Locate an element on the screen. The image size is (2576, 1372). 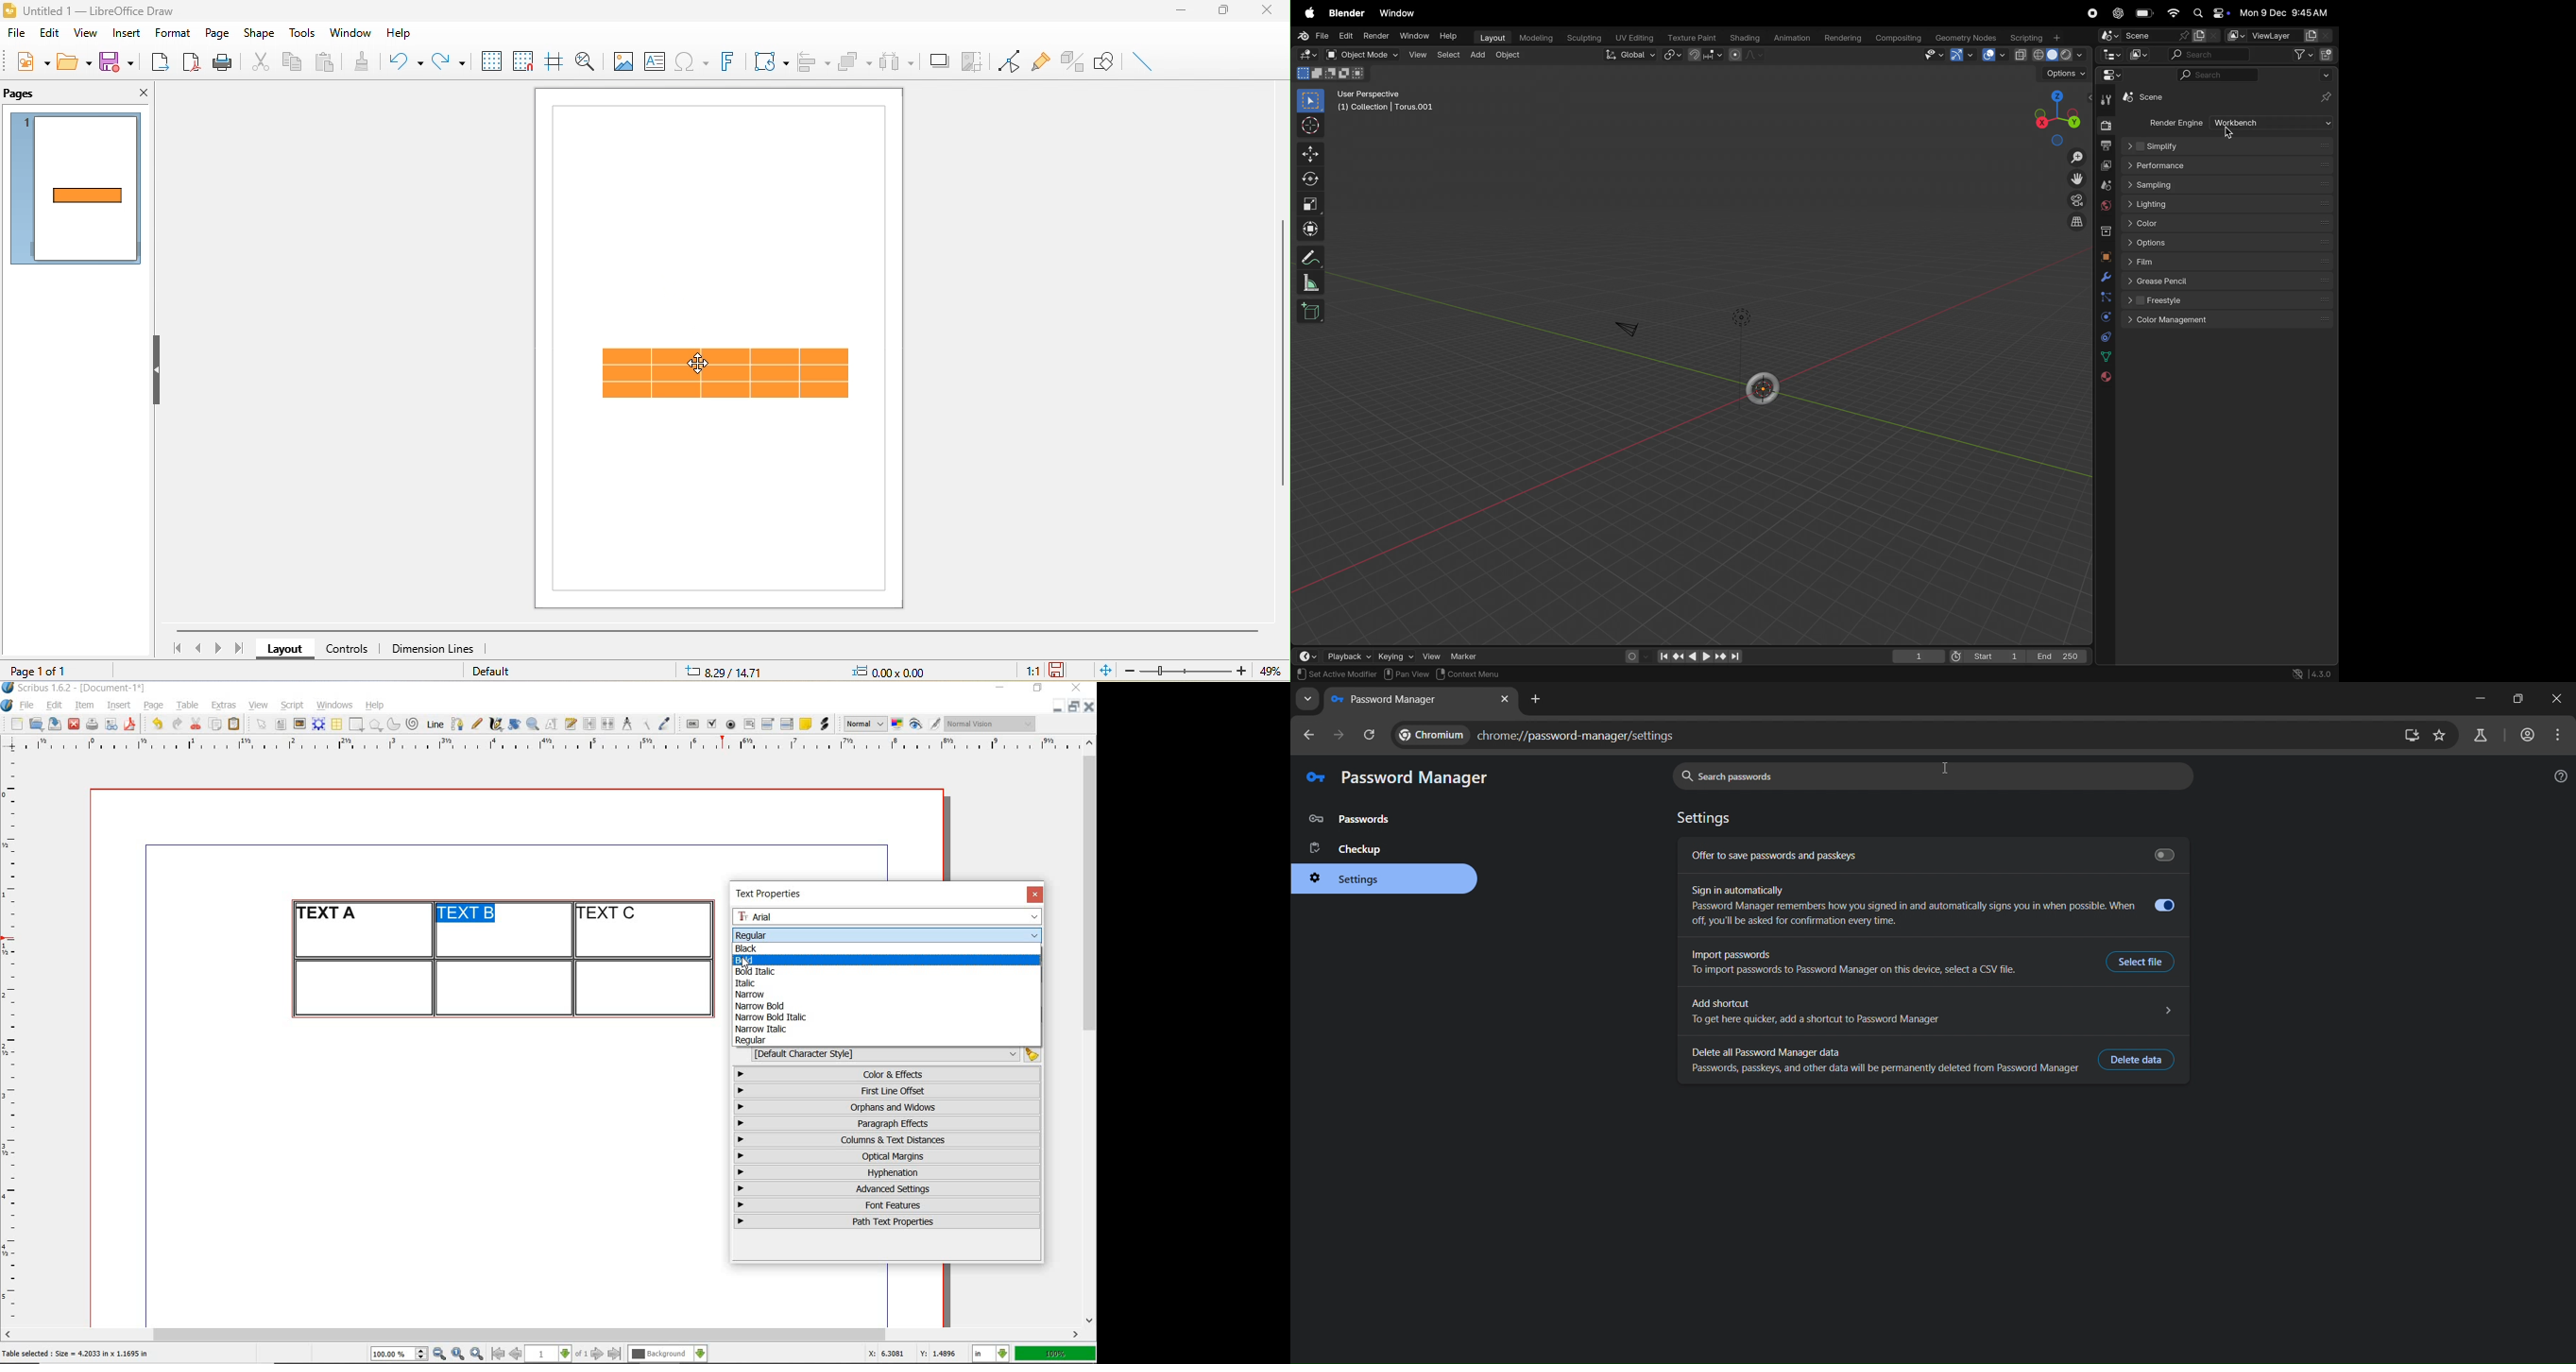
table is located at coordinates (730, 375).